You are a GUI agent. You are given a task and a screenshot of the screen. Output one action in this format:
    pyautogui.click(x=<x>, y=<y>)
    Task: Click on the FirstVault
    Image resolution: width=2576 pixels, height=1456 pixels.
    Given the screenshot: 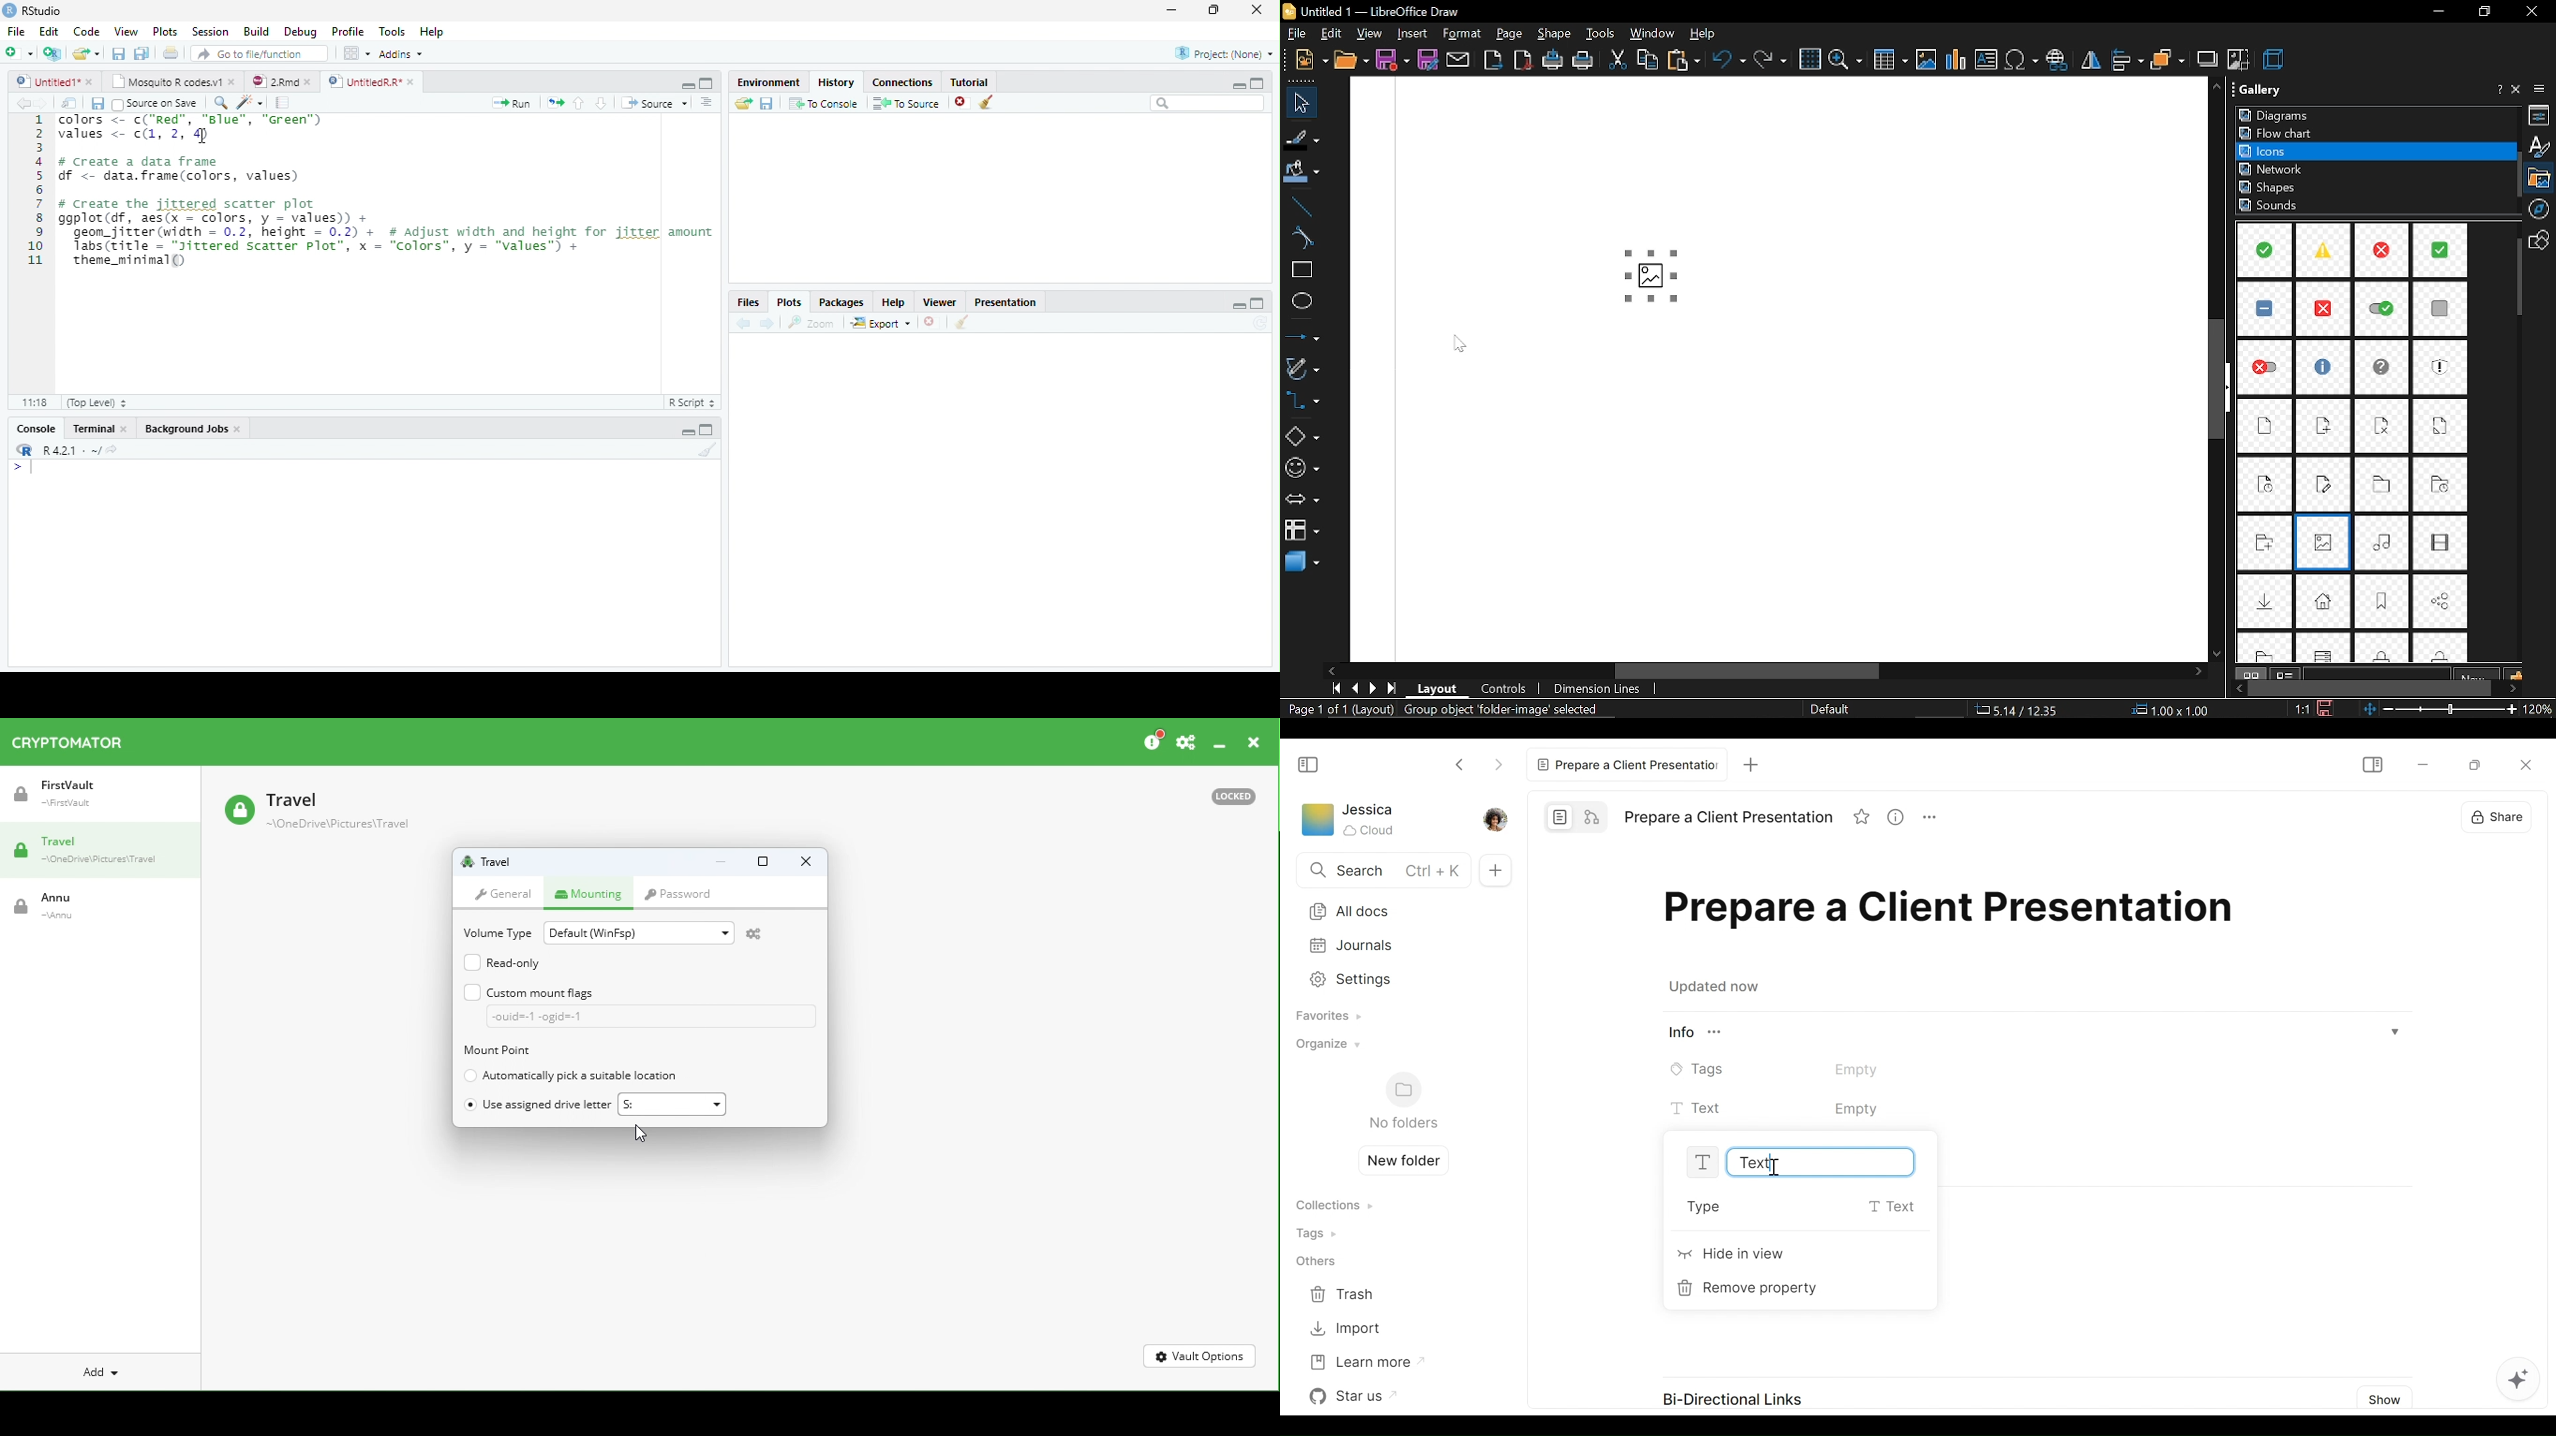 What is the action you would take?
    pyautogui.click(x=103, y=800)
    